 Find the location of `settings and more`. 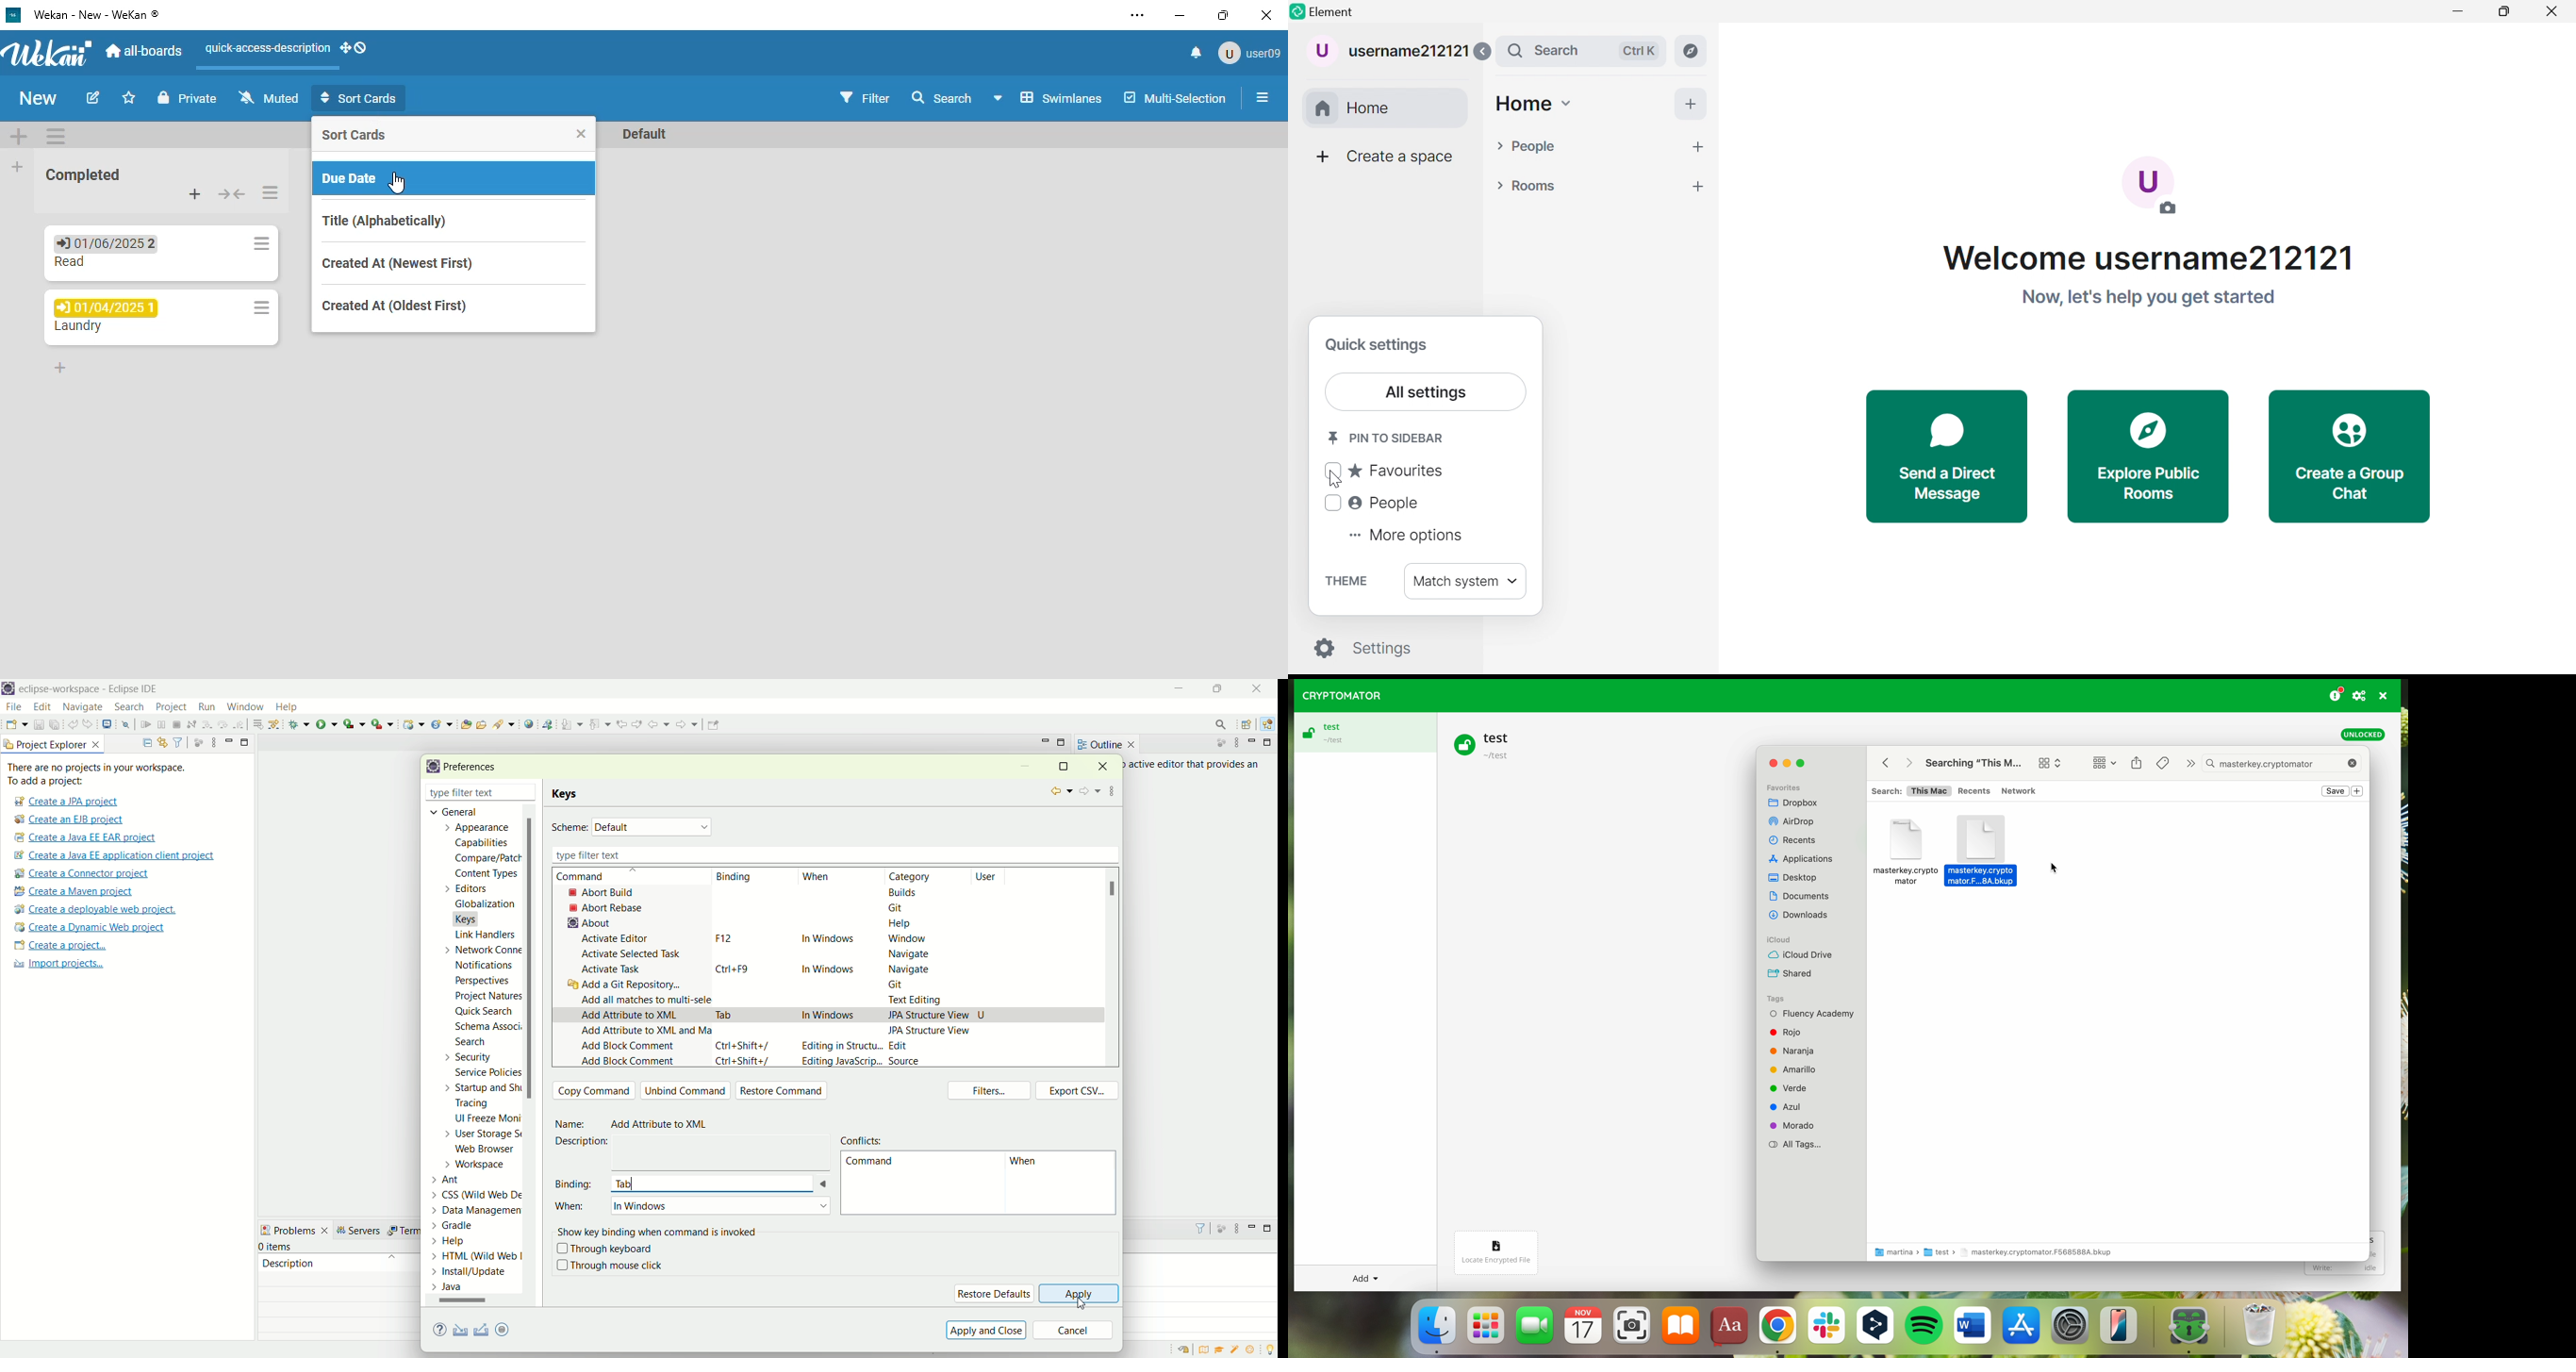

settings and more is located at coordinates (1138, 15).